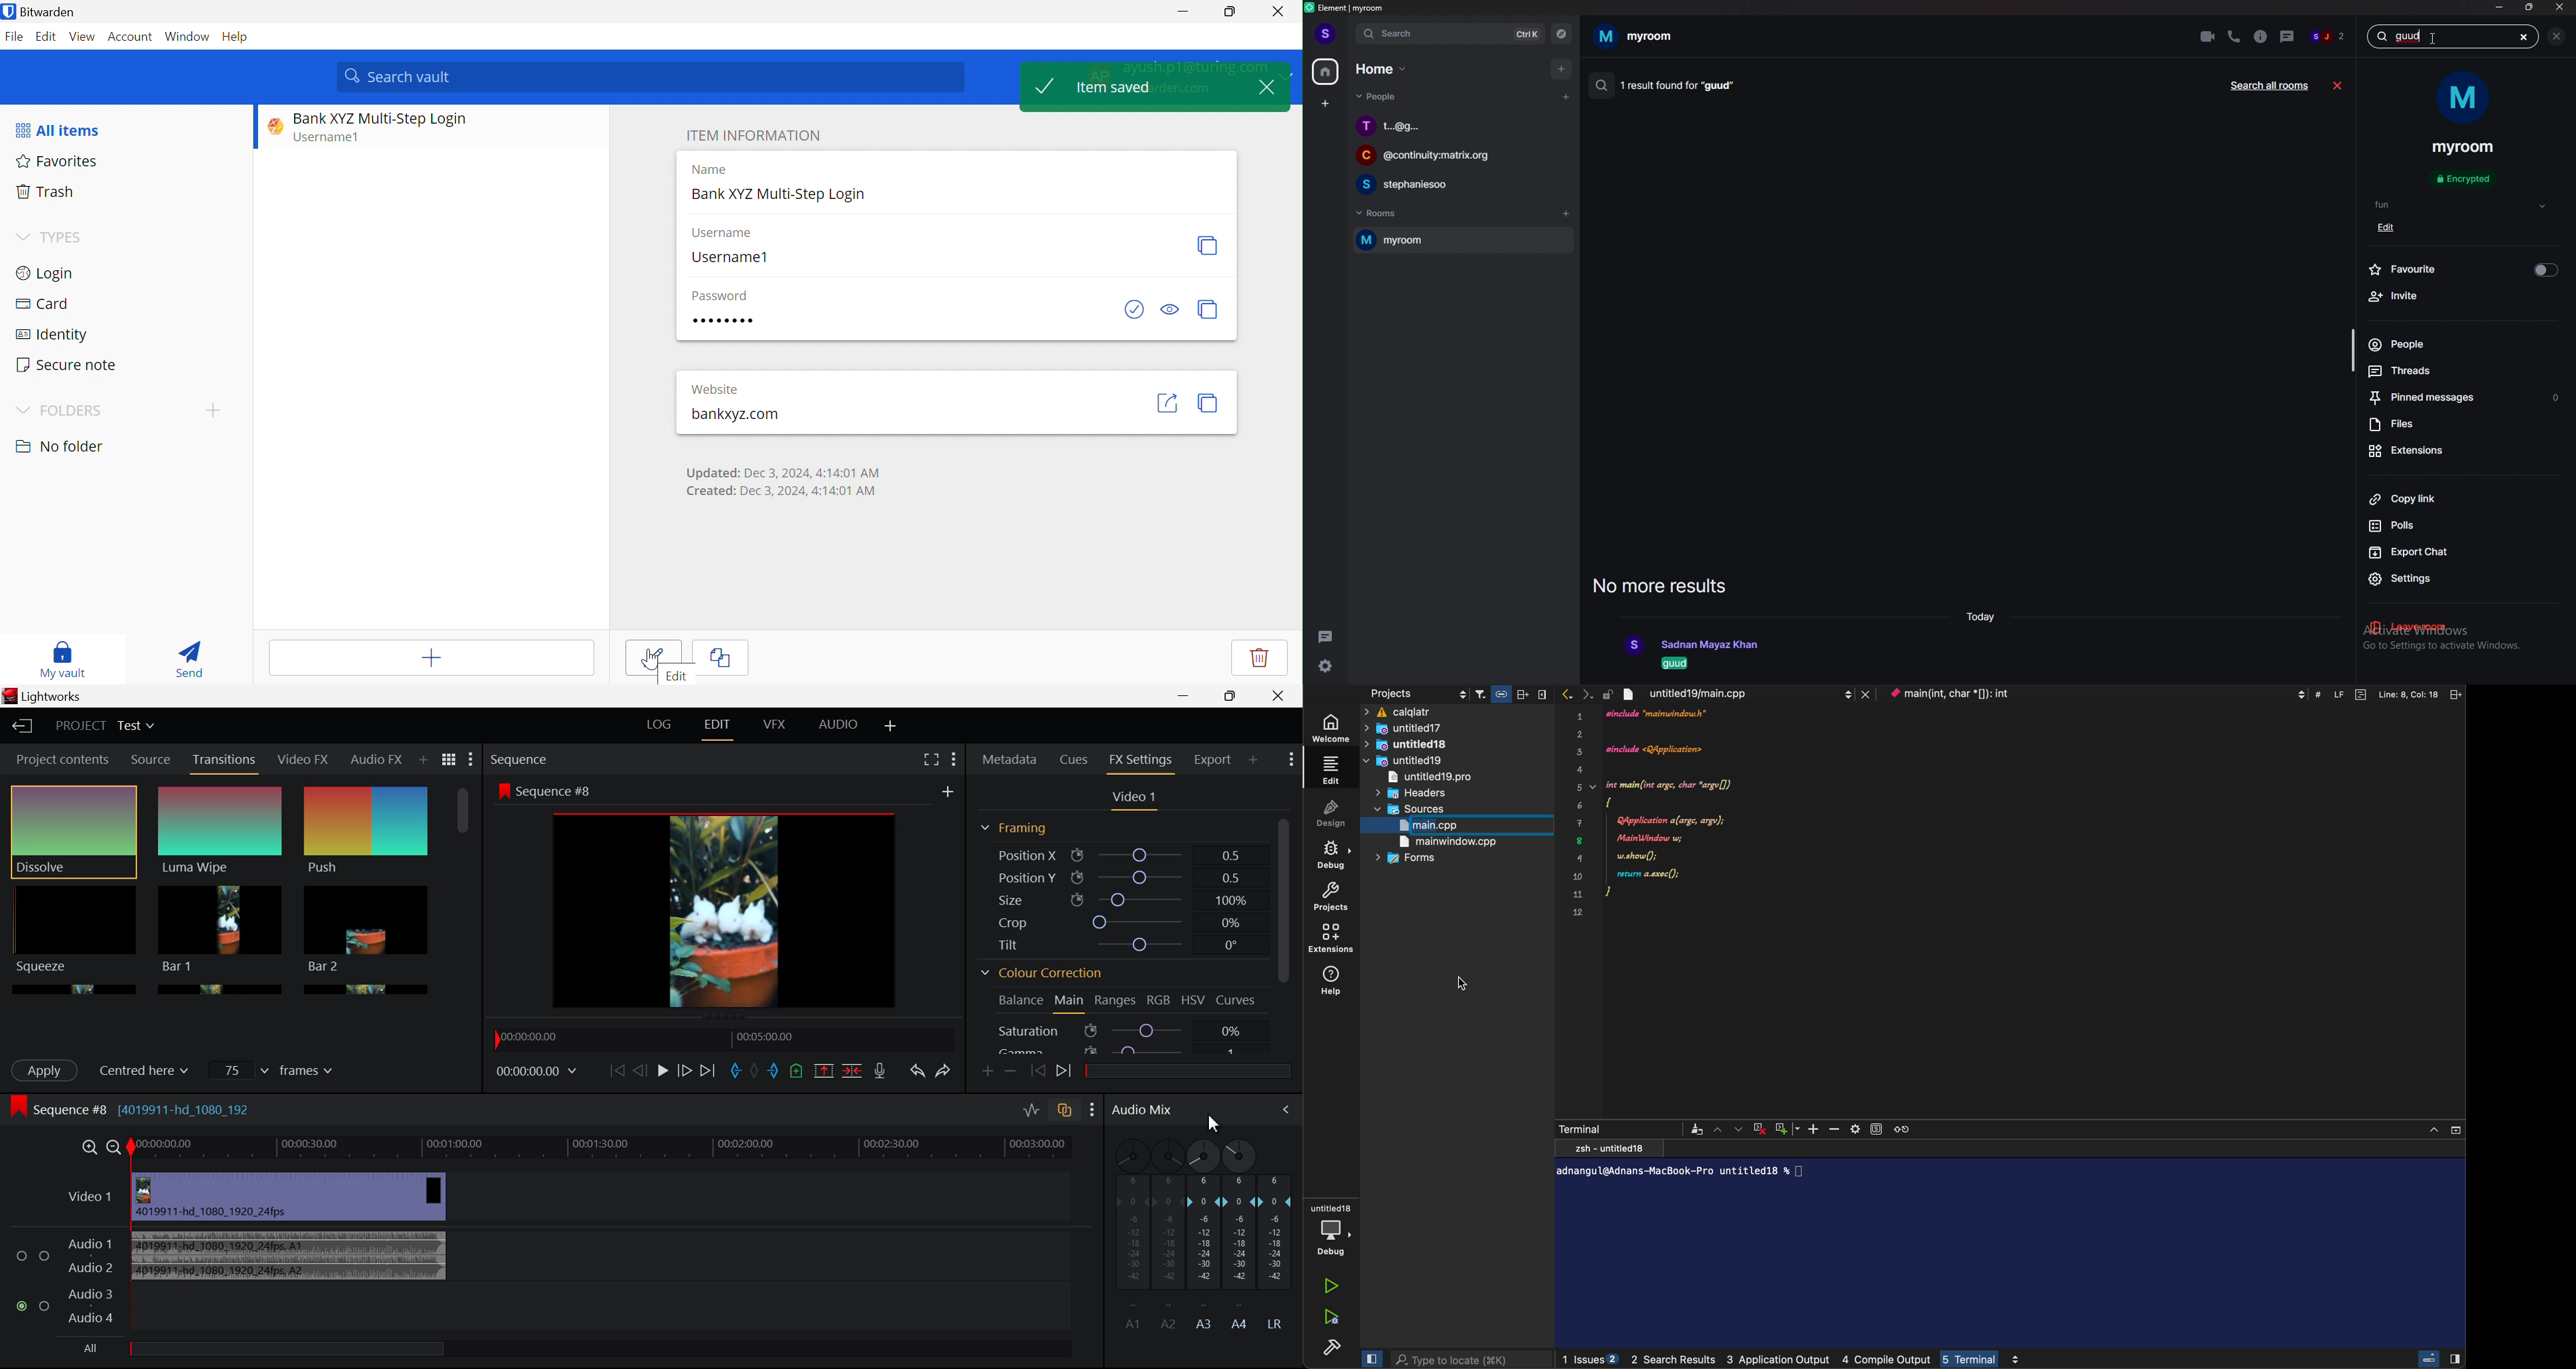  What do you see at coordinates (2096, 694) in the screenshot?
I see `context menu` at bounding box center [2096, 694].